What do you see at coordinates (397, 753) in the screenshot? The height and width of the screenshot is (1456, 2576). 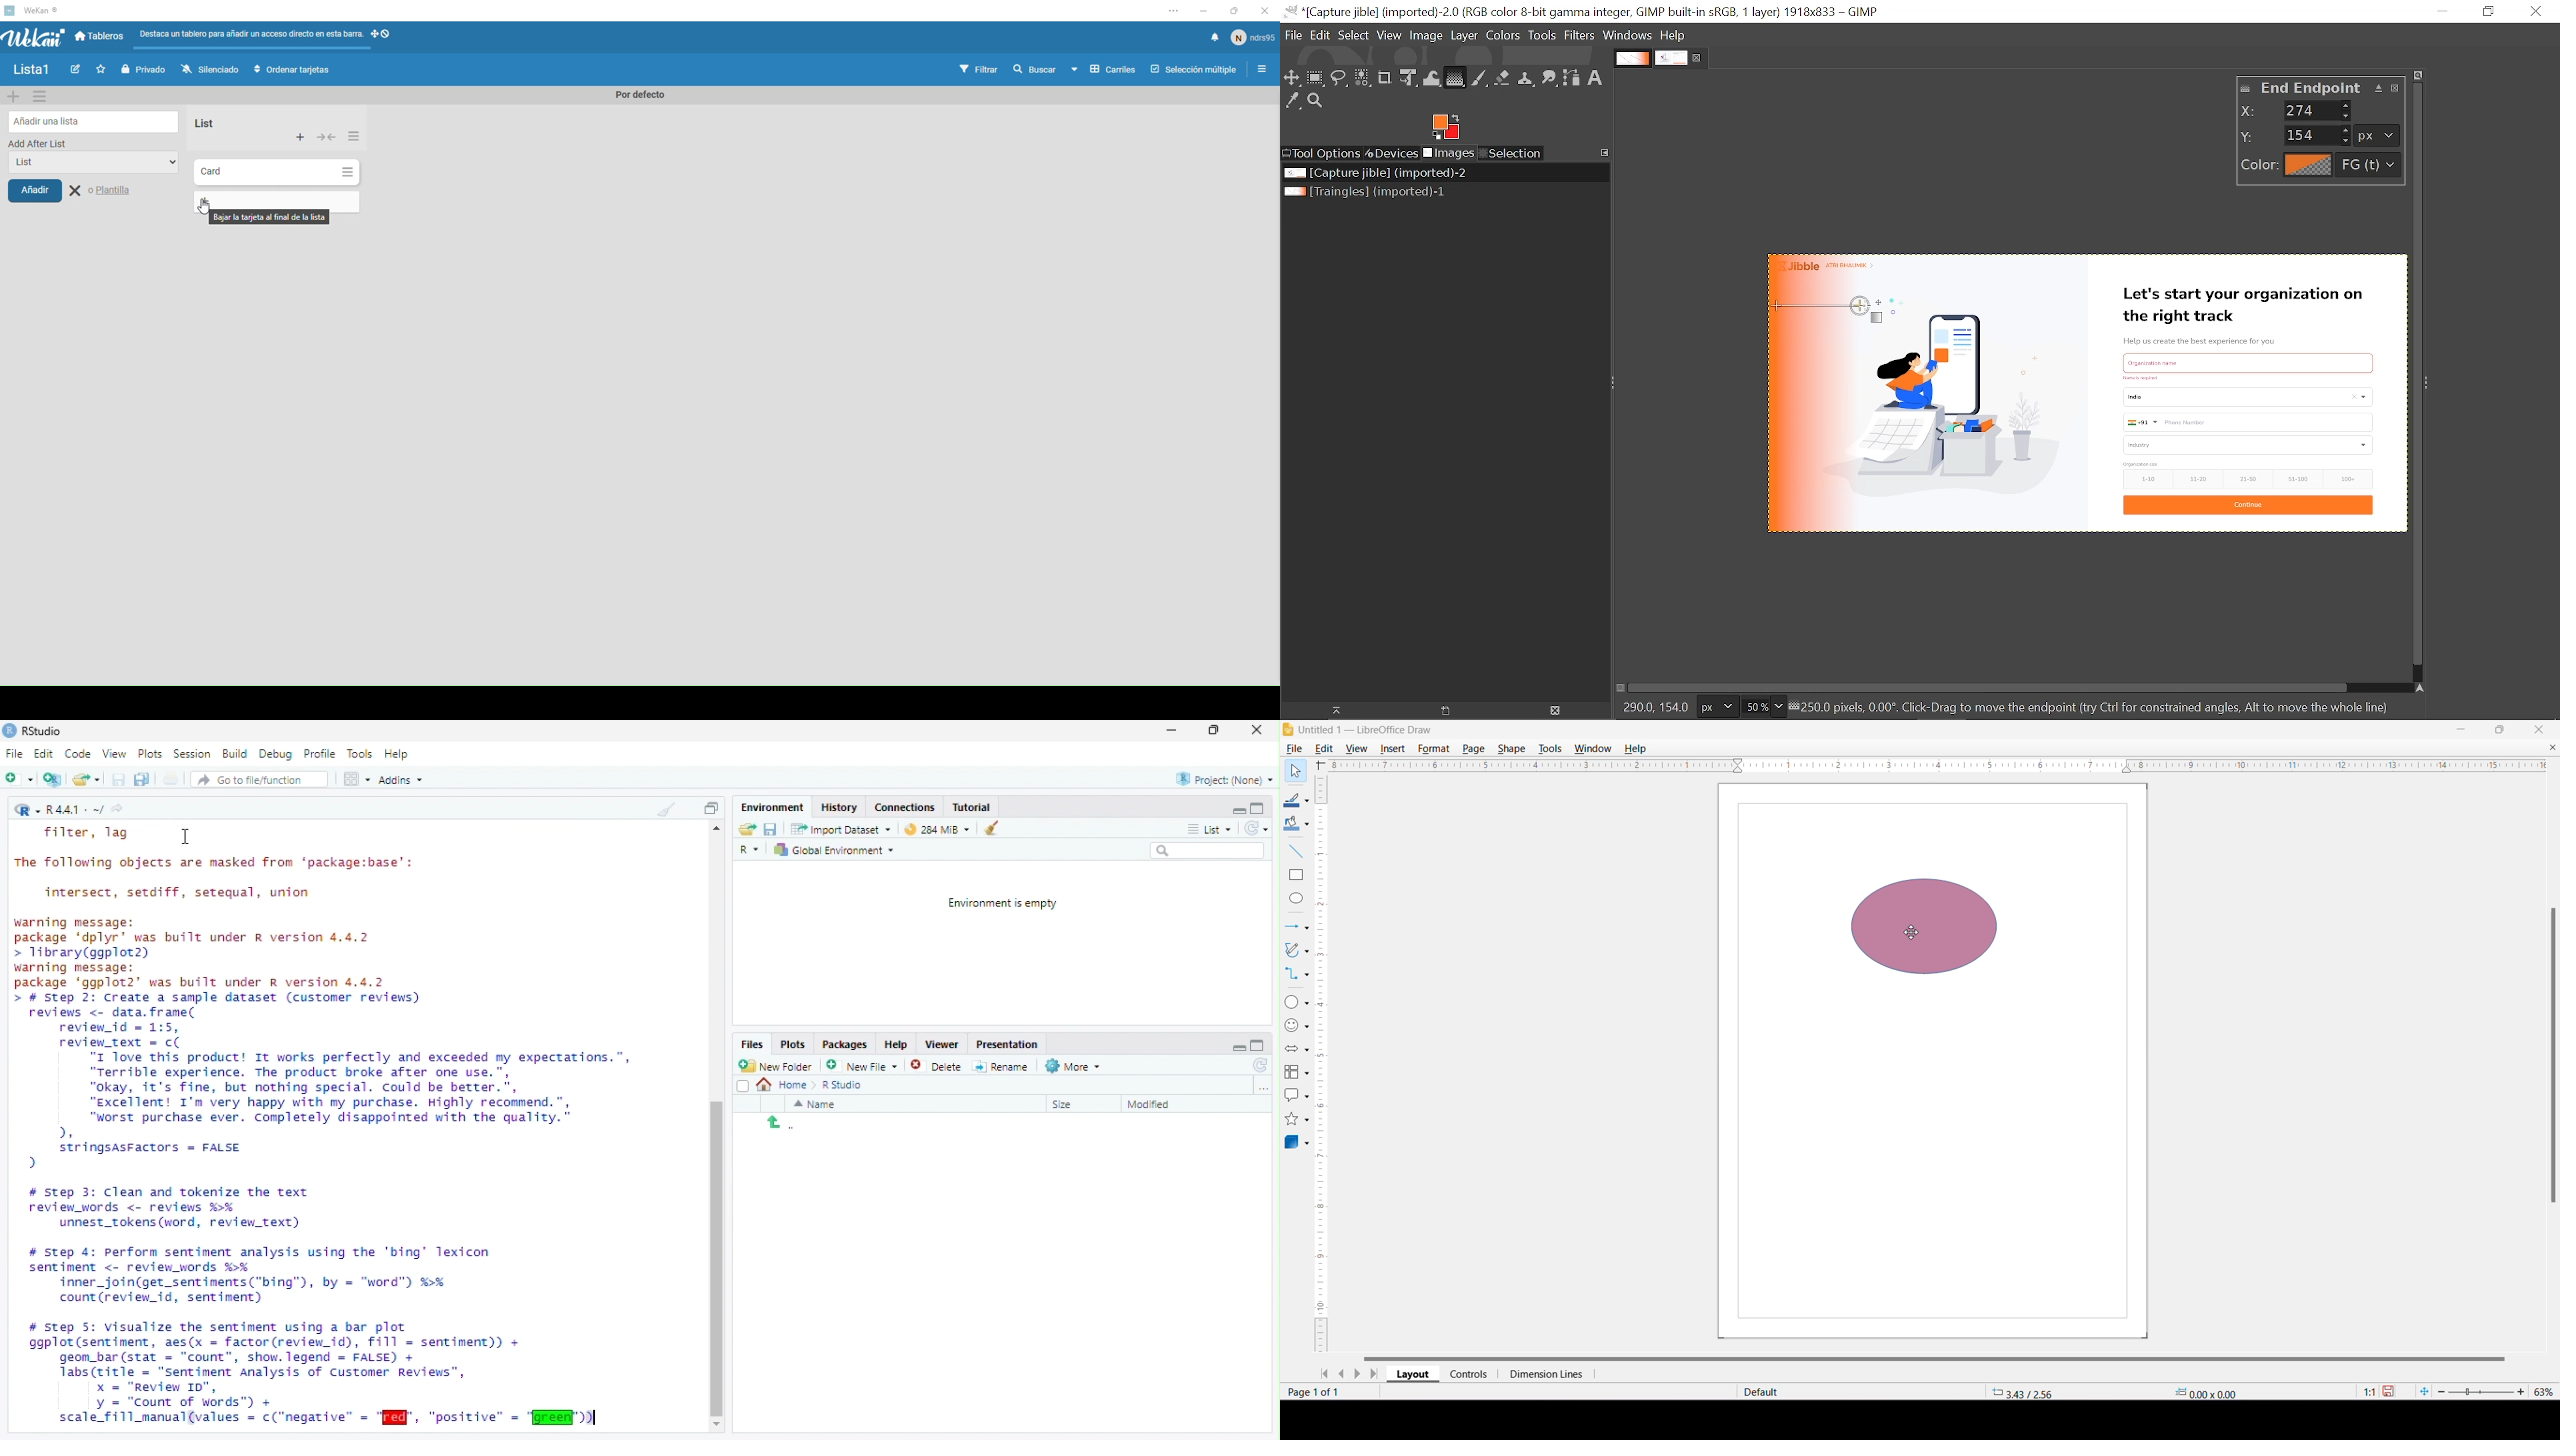 I see `Help` at bounding box center [397, 753].